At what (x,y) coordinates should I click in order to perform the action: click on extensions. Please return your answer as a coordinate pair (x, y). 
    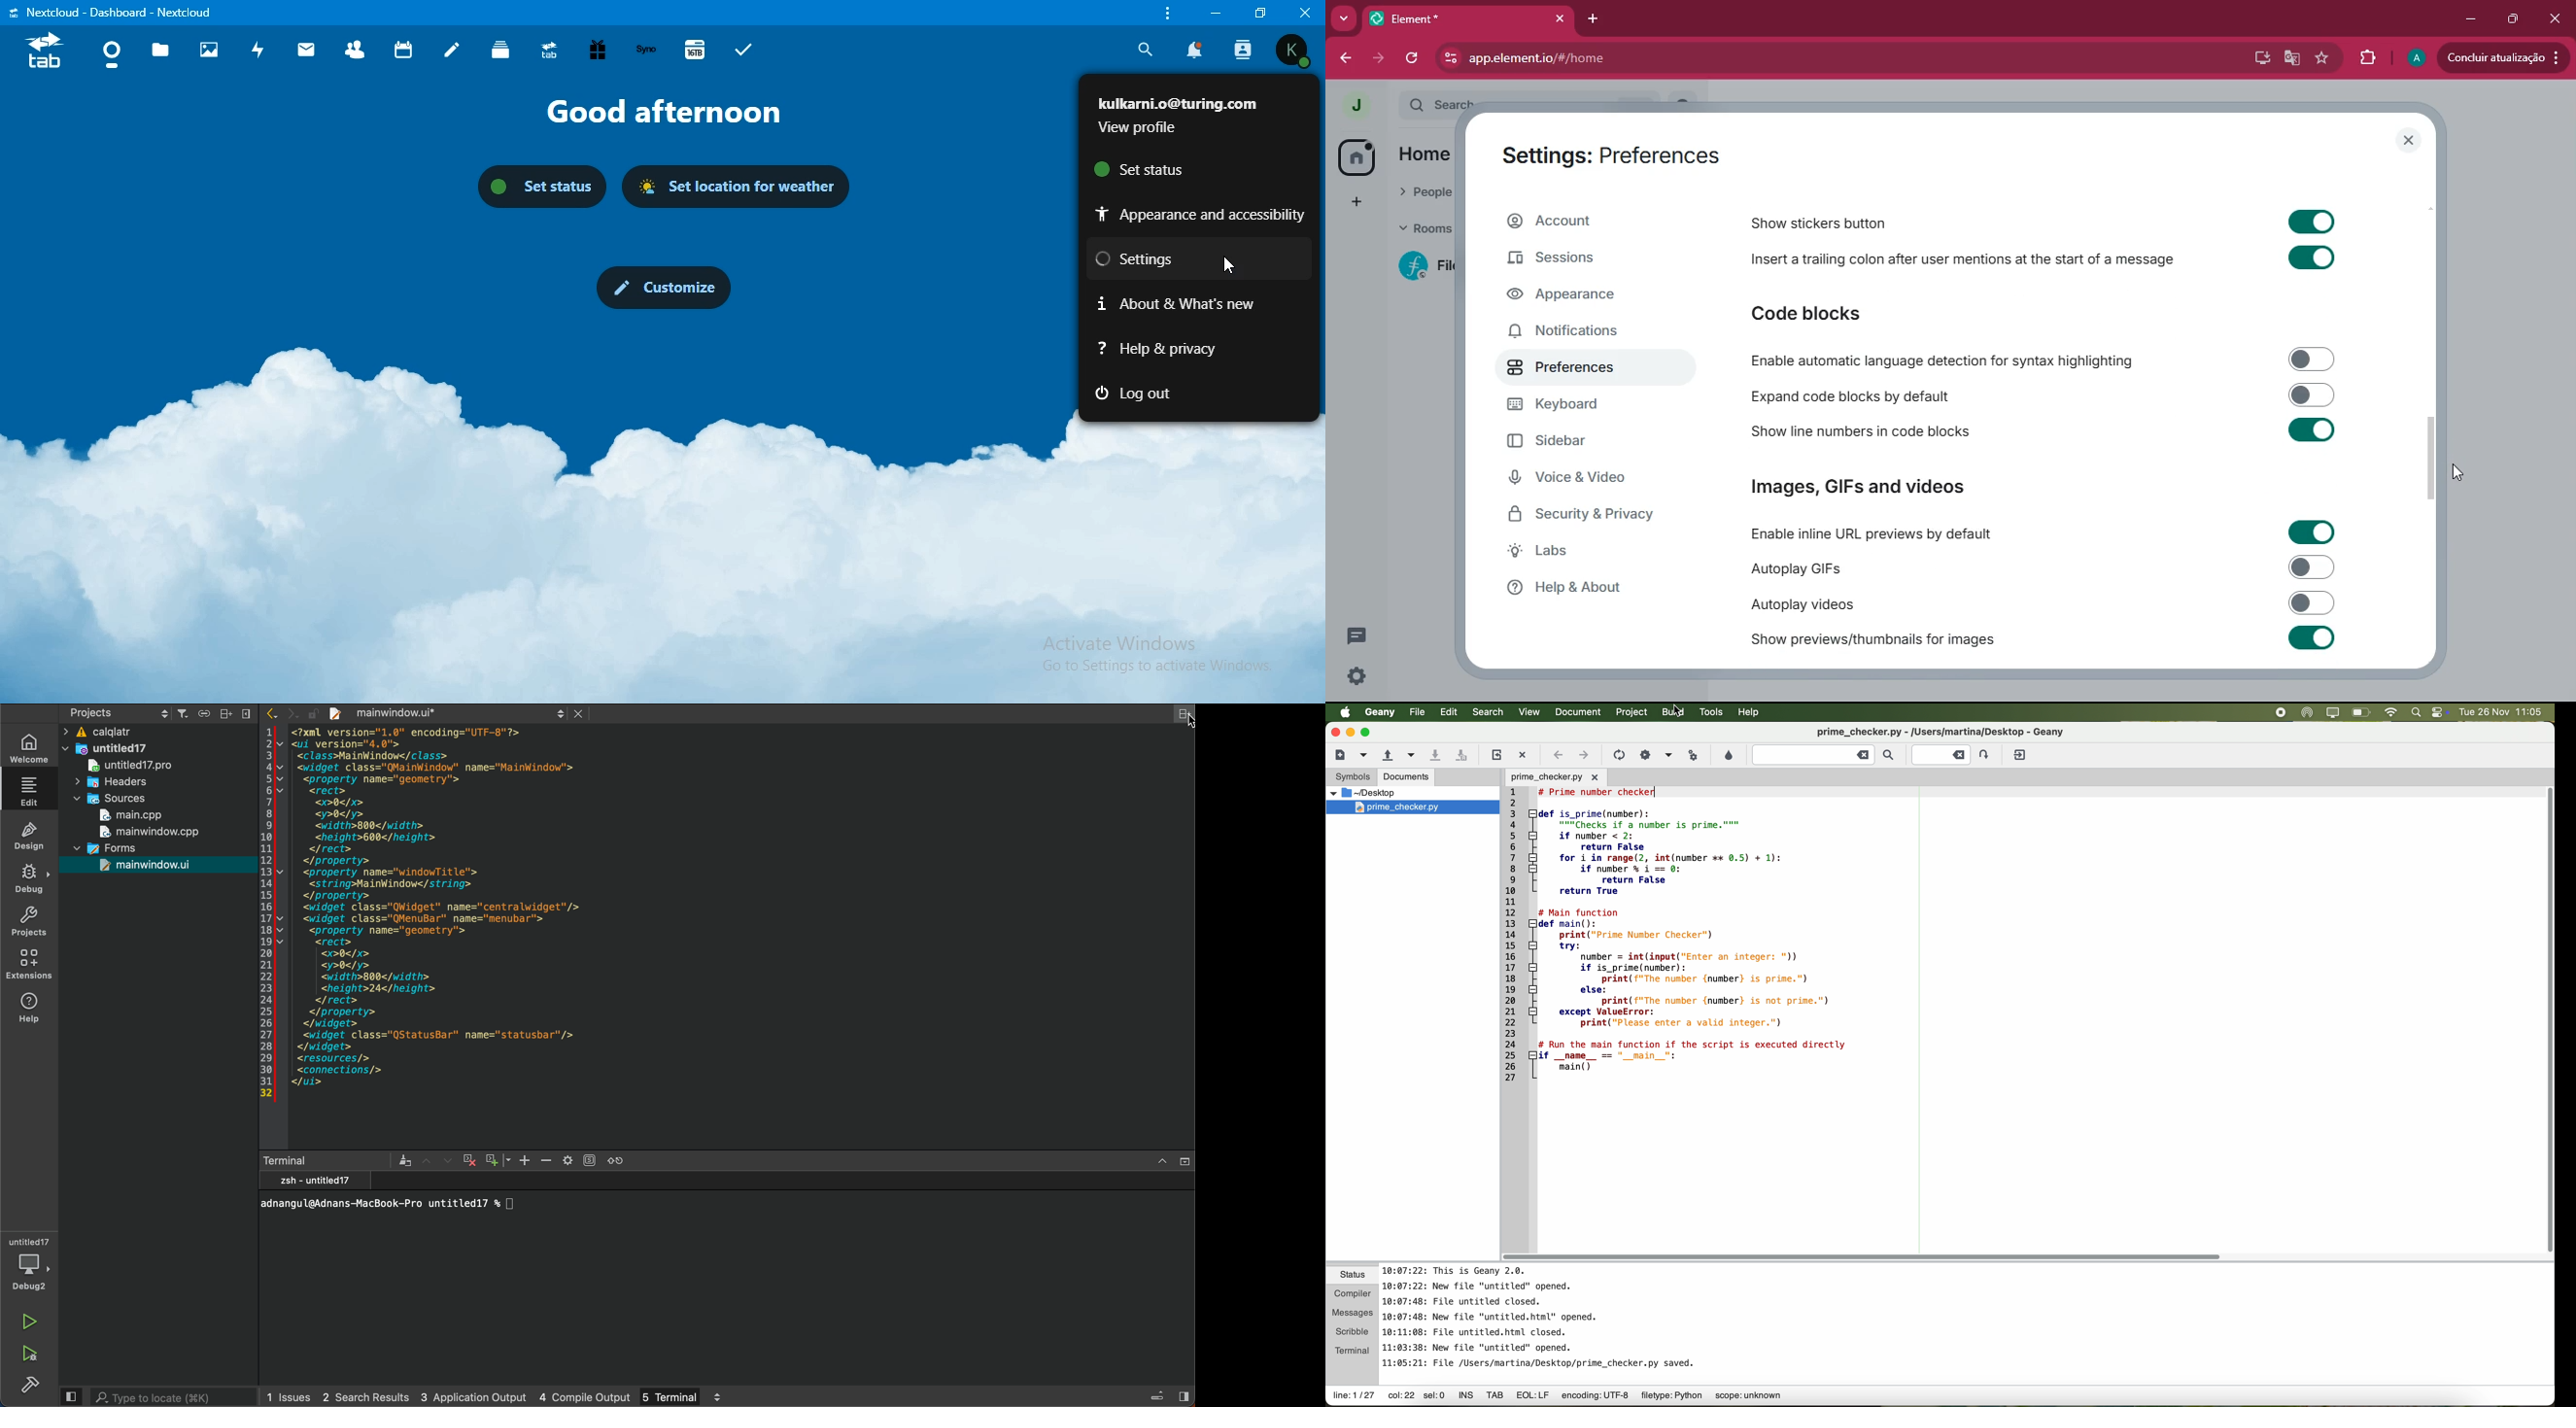
    Looking at the image, I should click on (2367, 56).